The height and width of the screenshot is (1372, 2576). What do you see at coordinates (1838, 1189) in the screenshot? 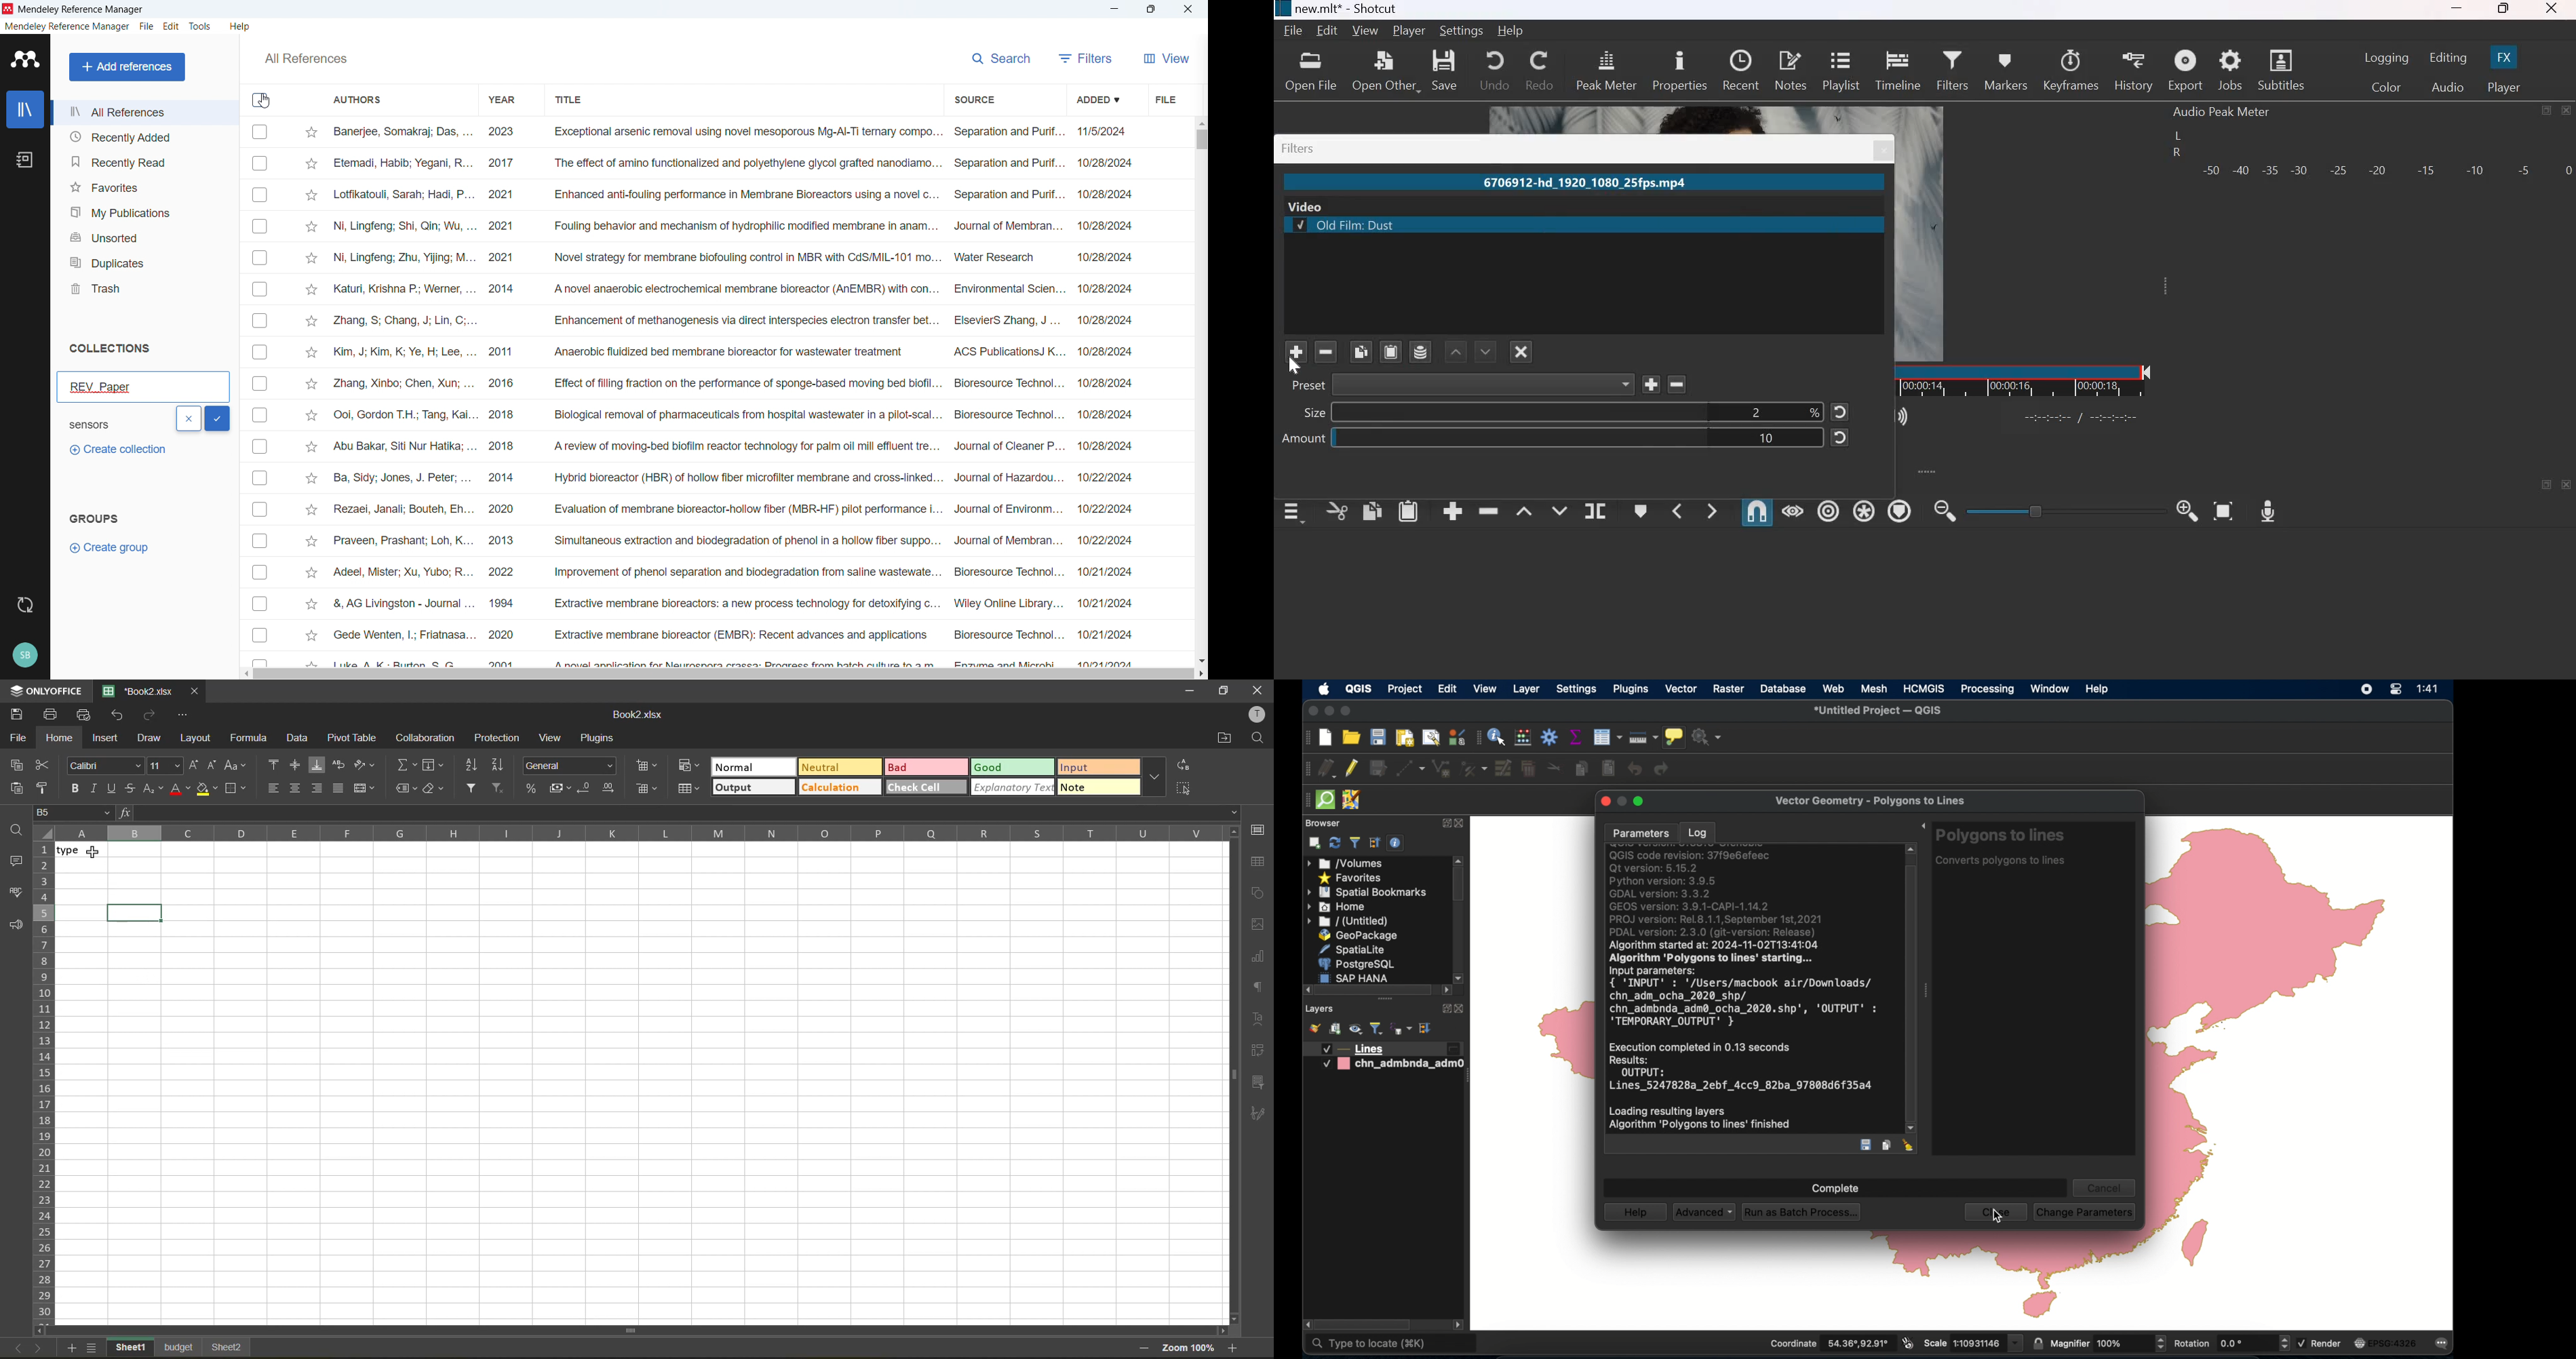
I see `complete` at bounding box center [1838, 1189].